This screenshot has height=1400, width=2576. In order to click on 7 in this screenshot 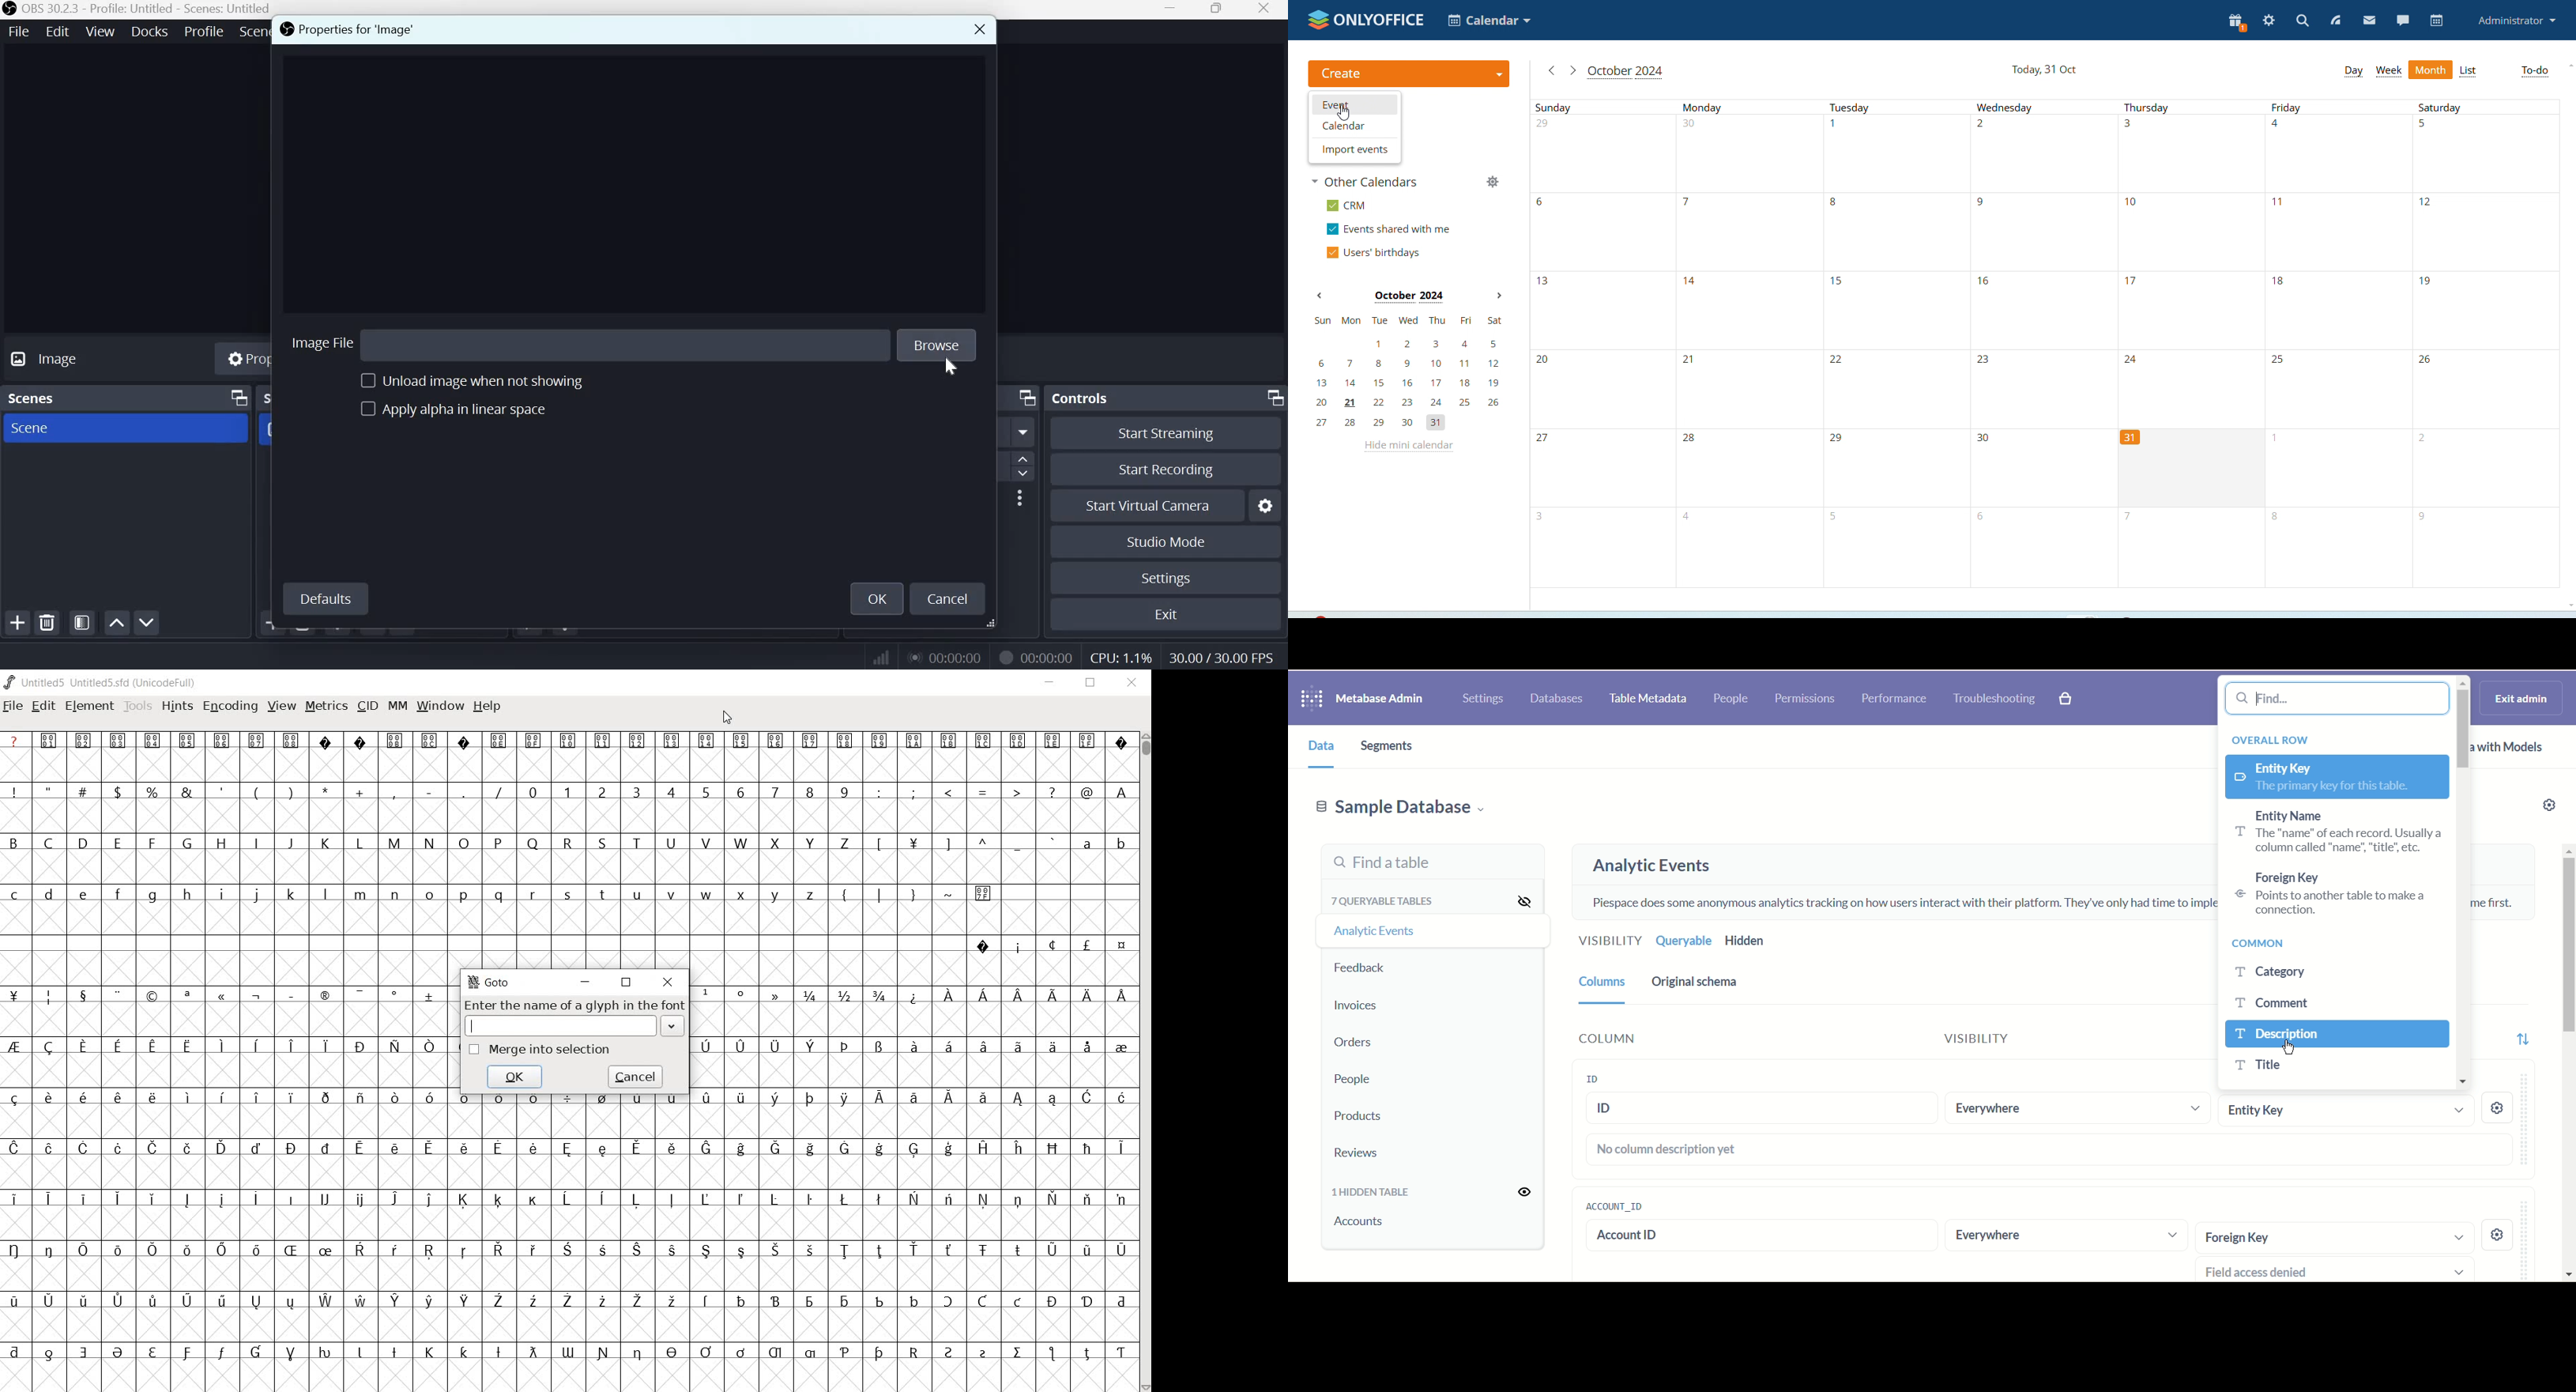, I will do `click(775, 793)`.